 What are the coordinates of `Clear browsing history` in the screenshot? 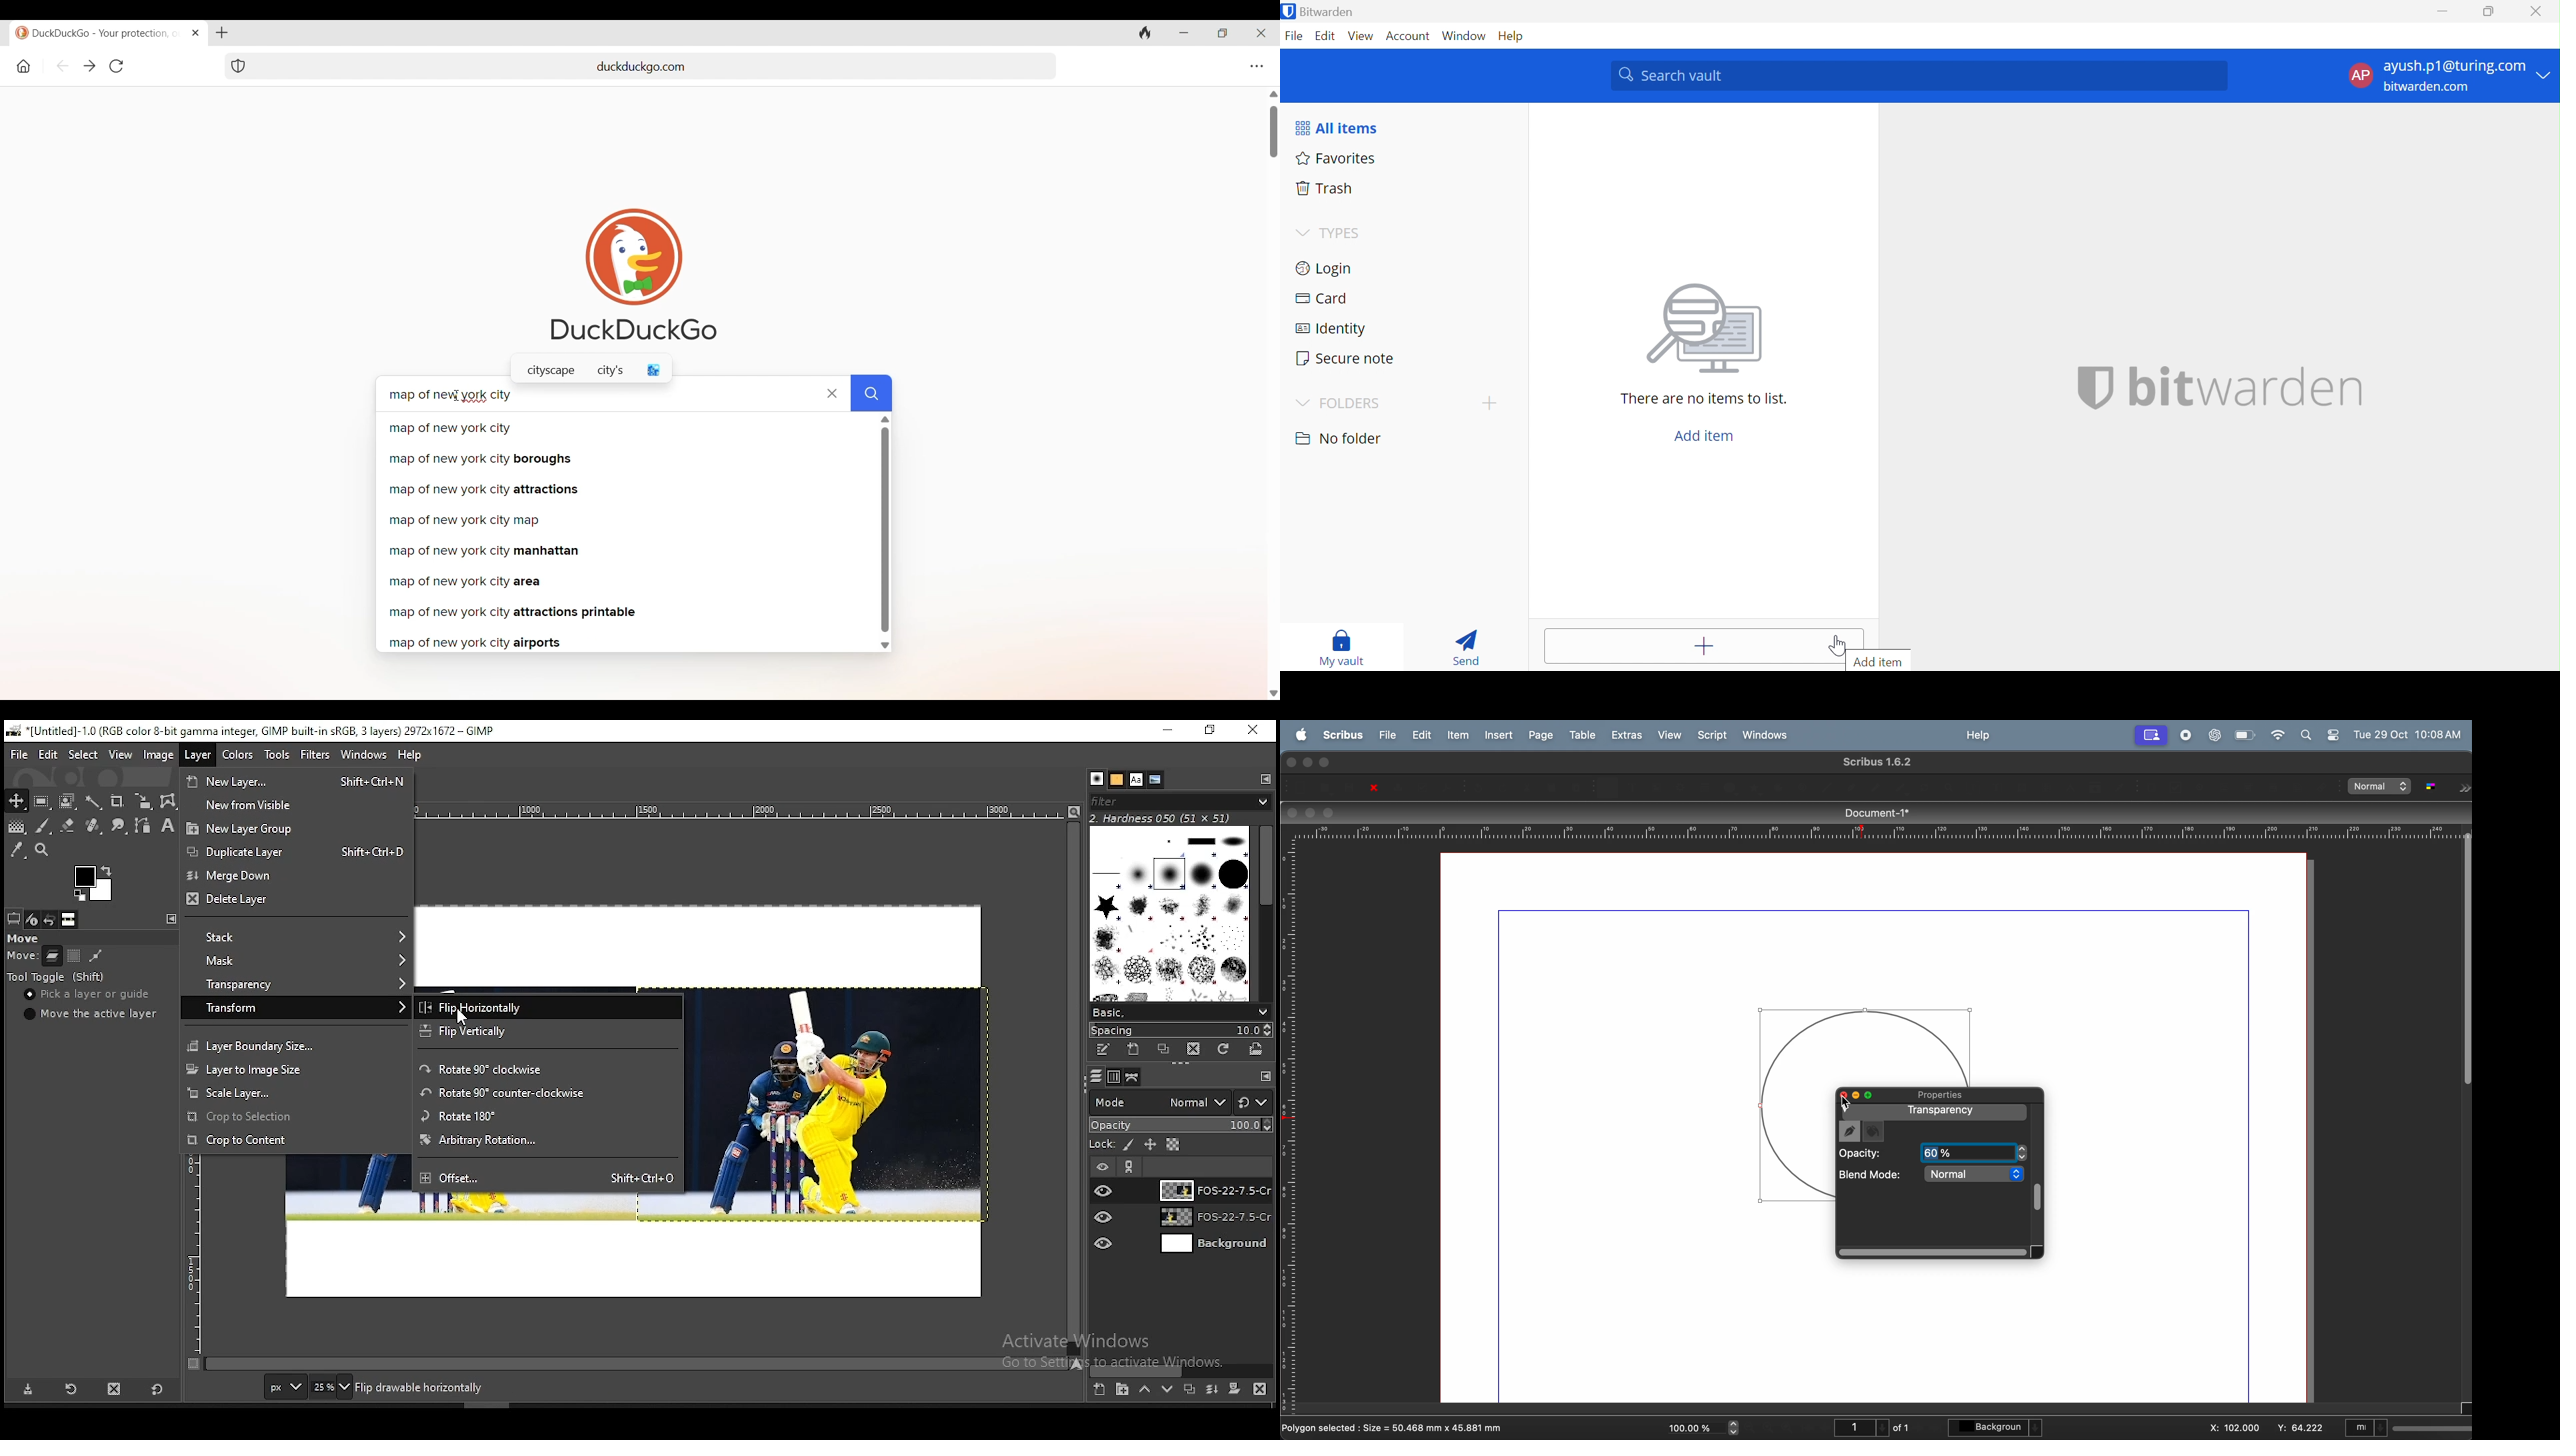 It's located at (1145, 33).